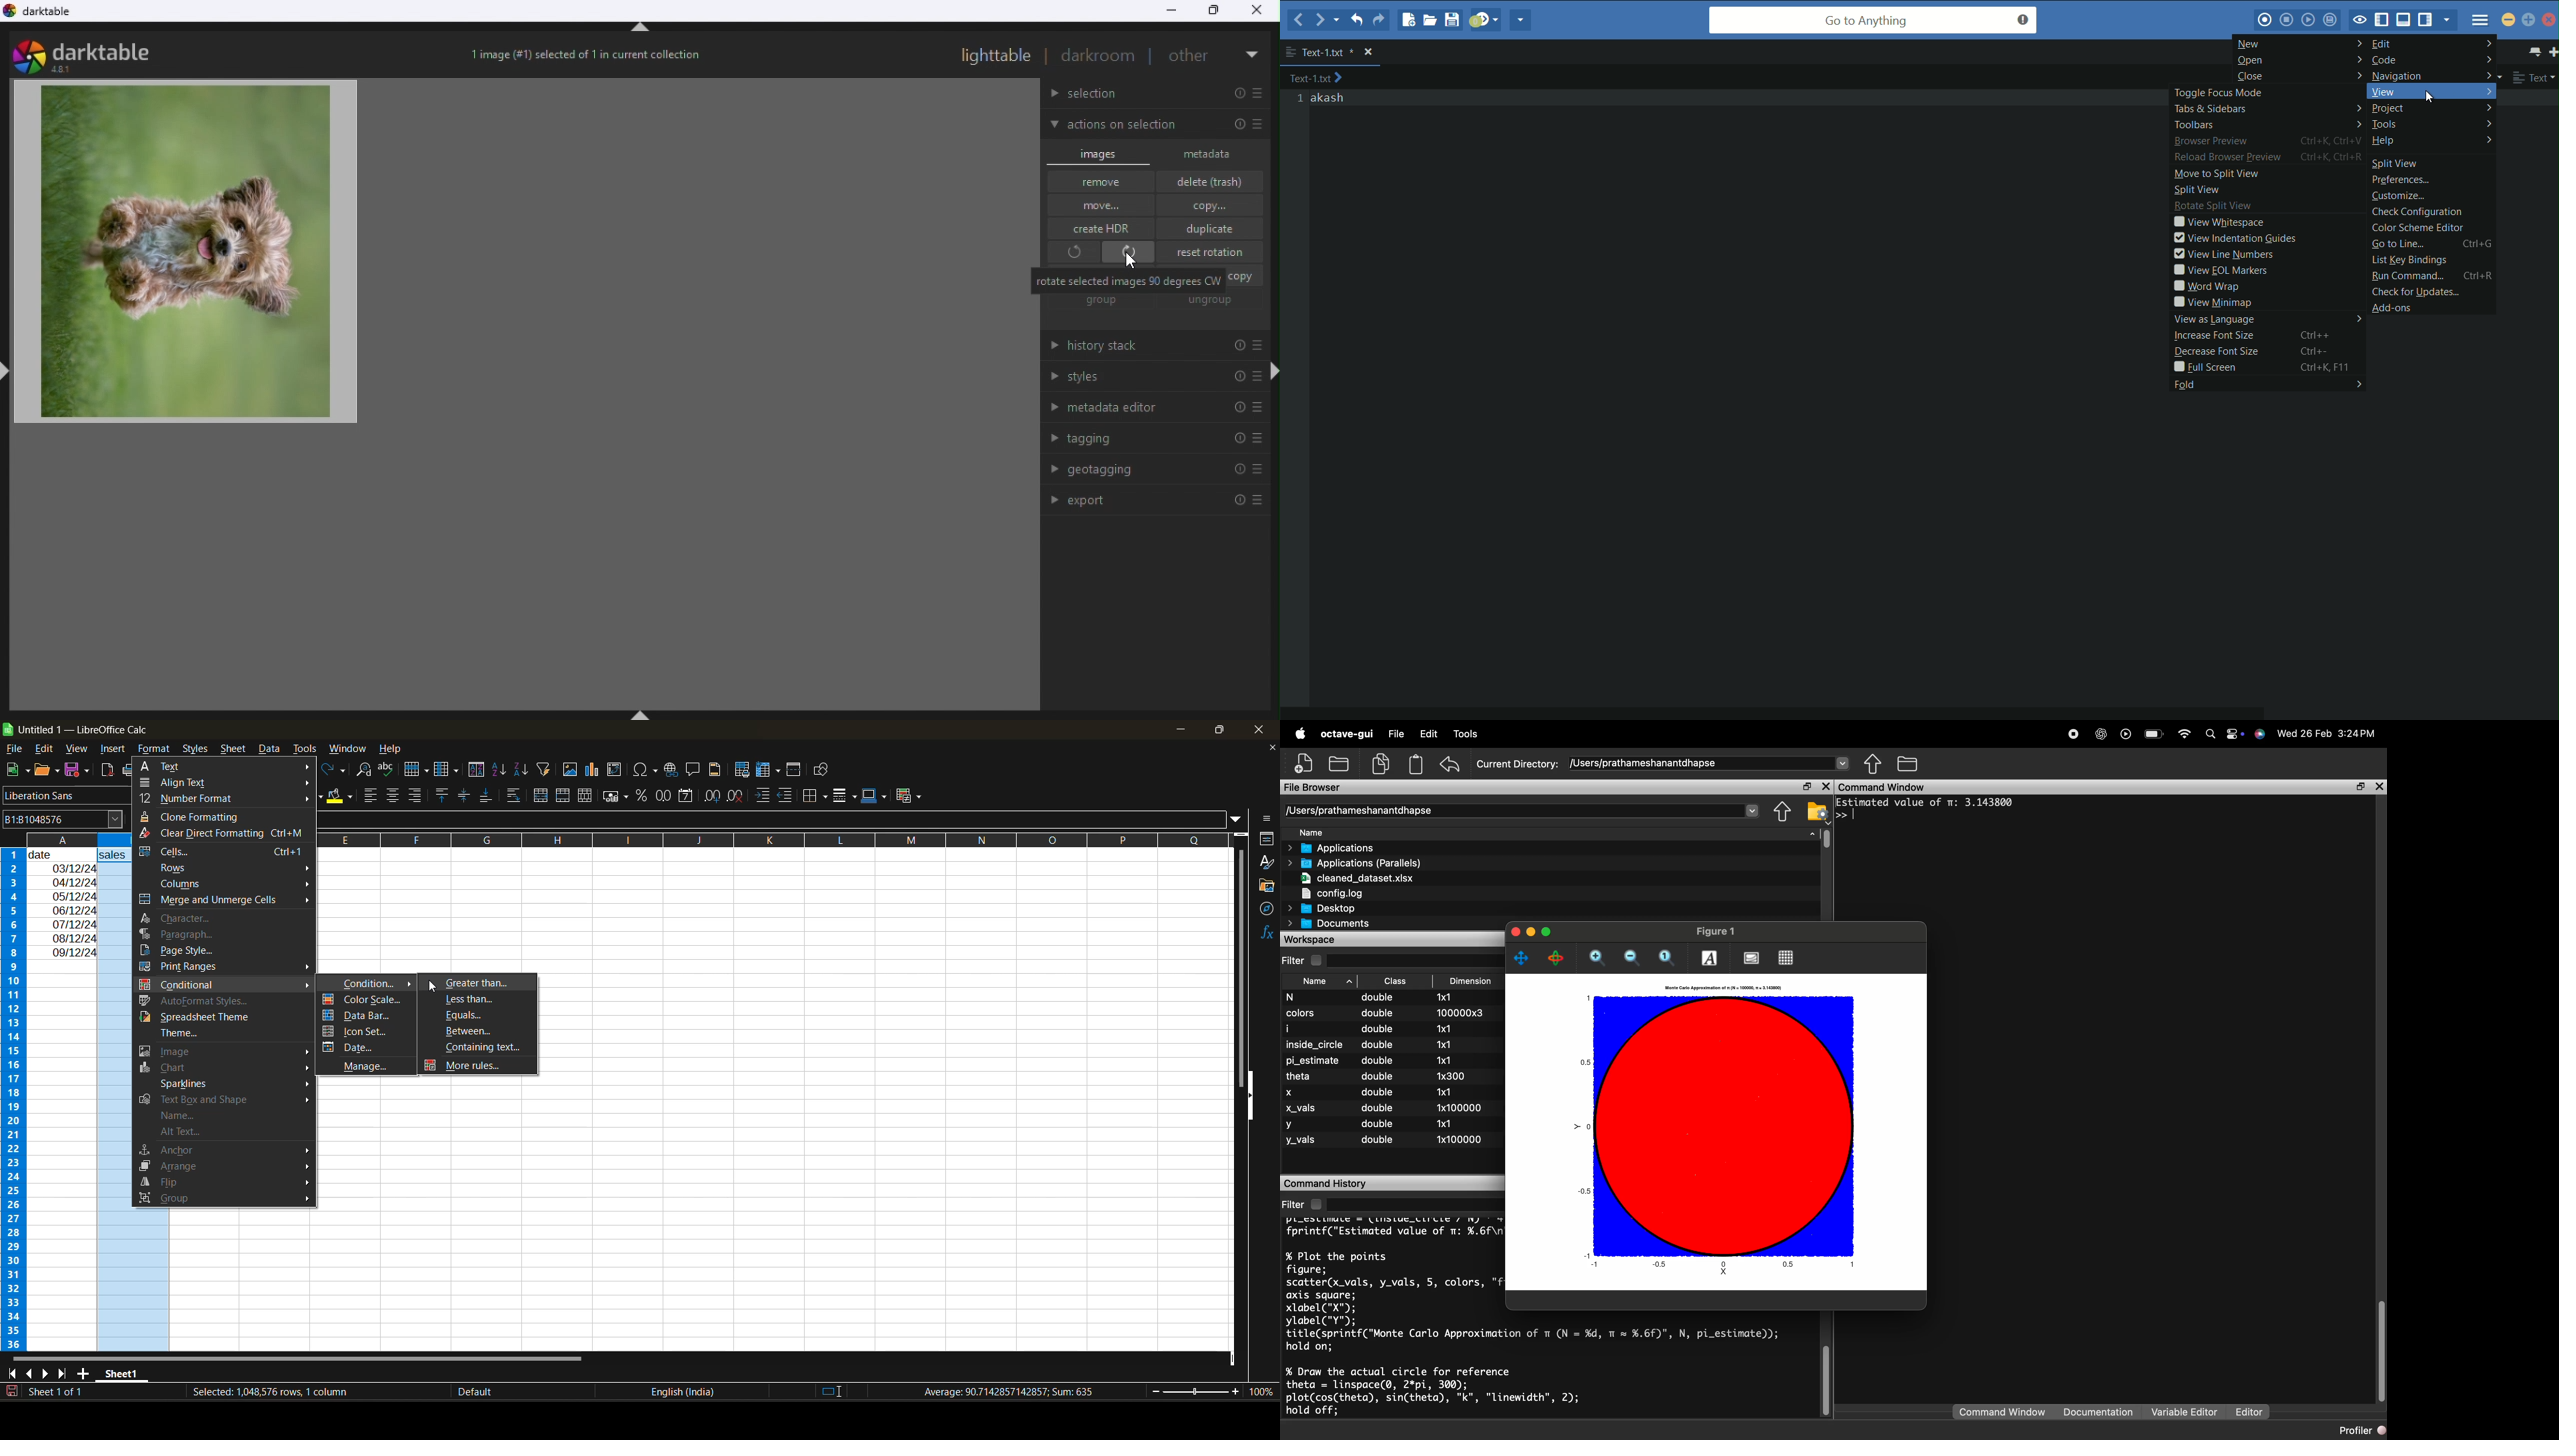  I want to click on text-1 file, so click(1317, 77).